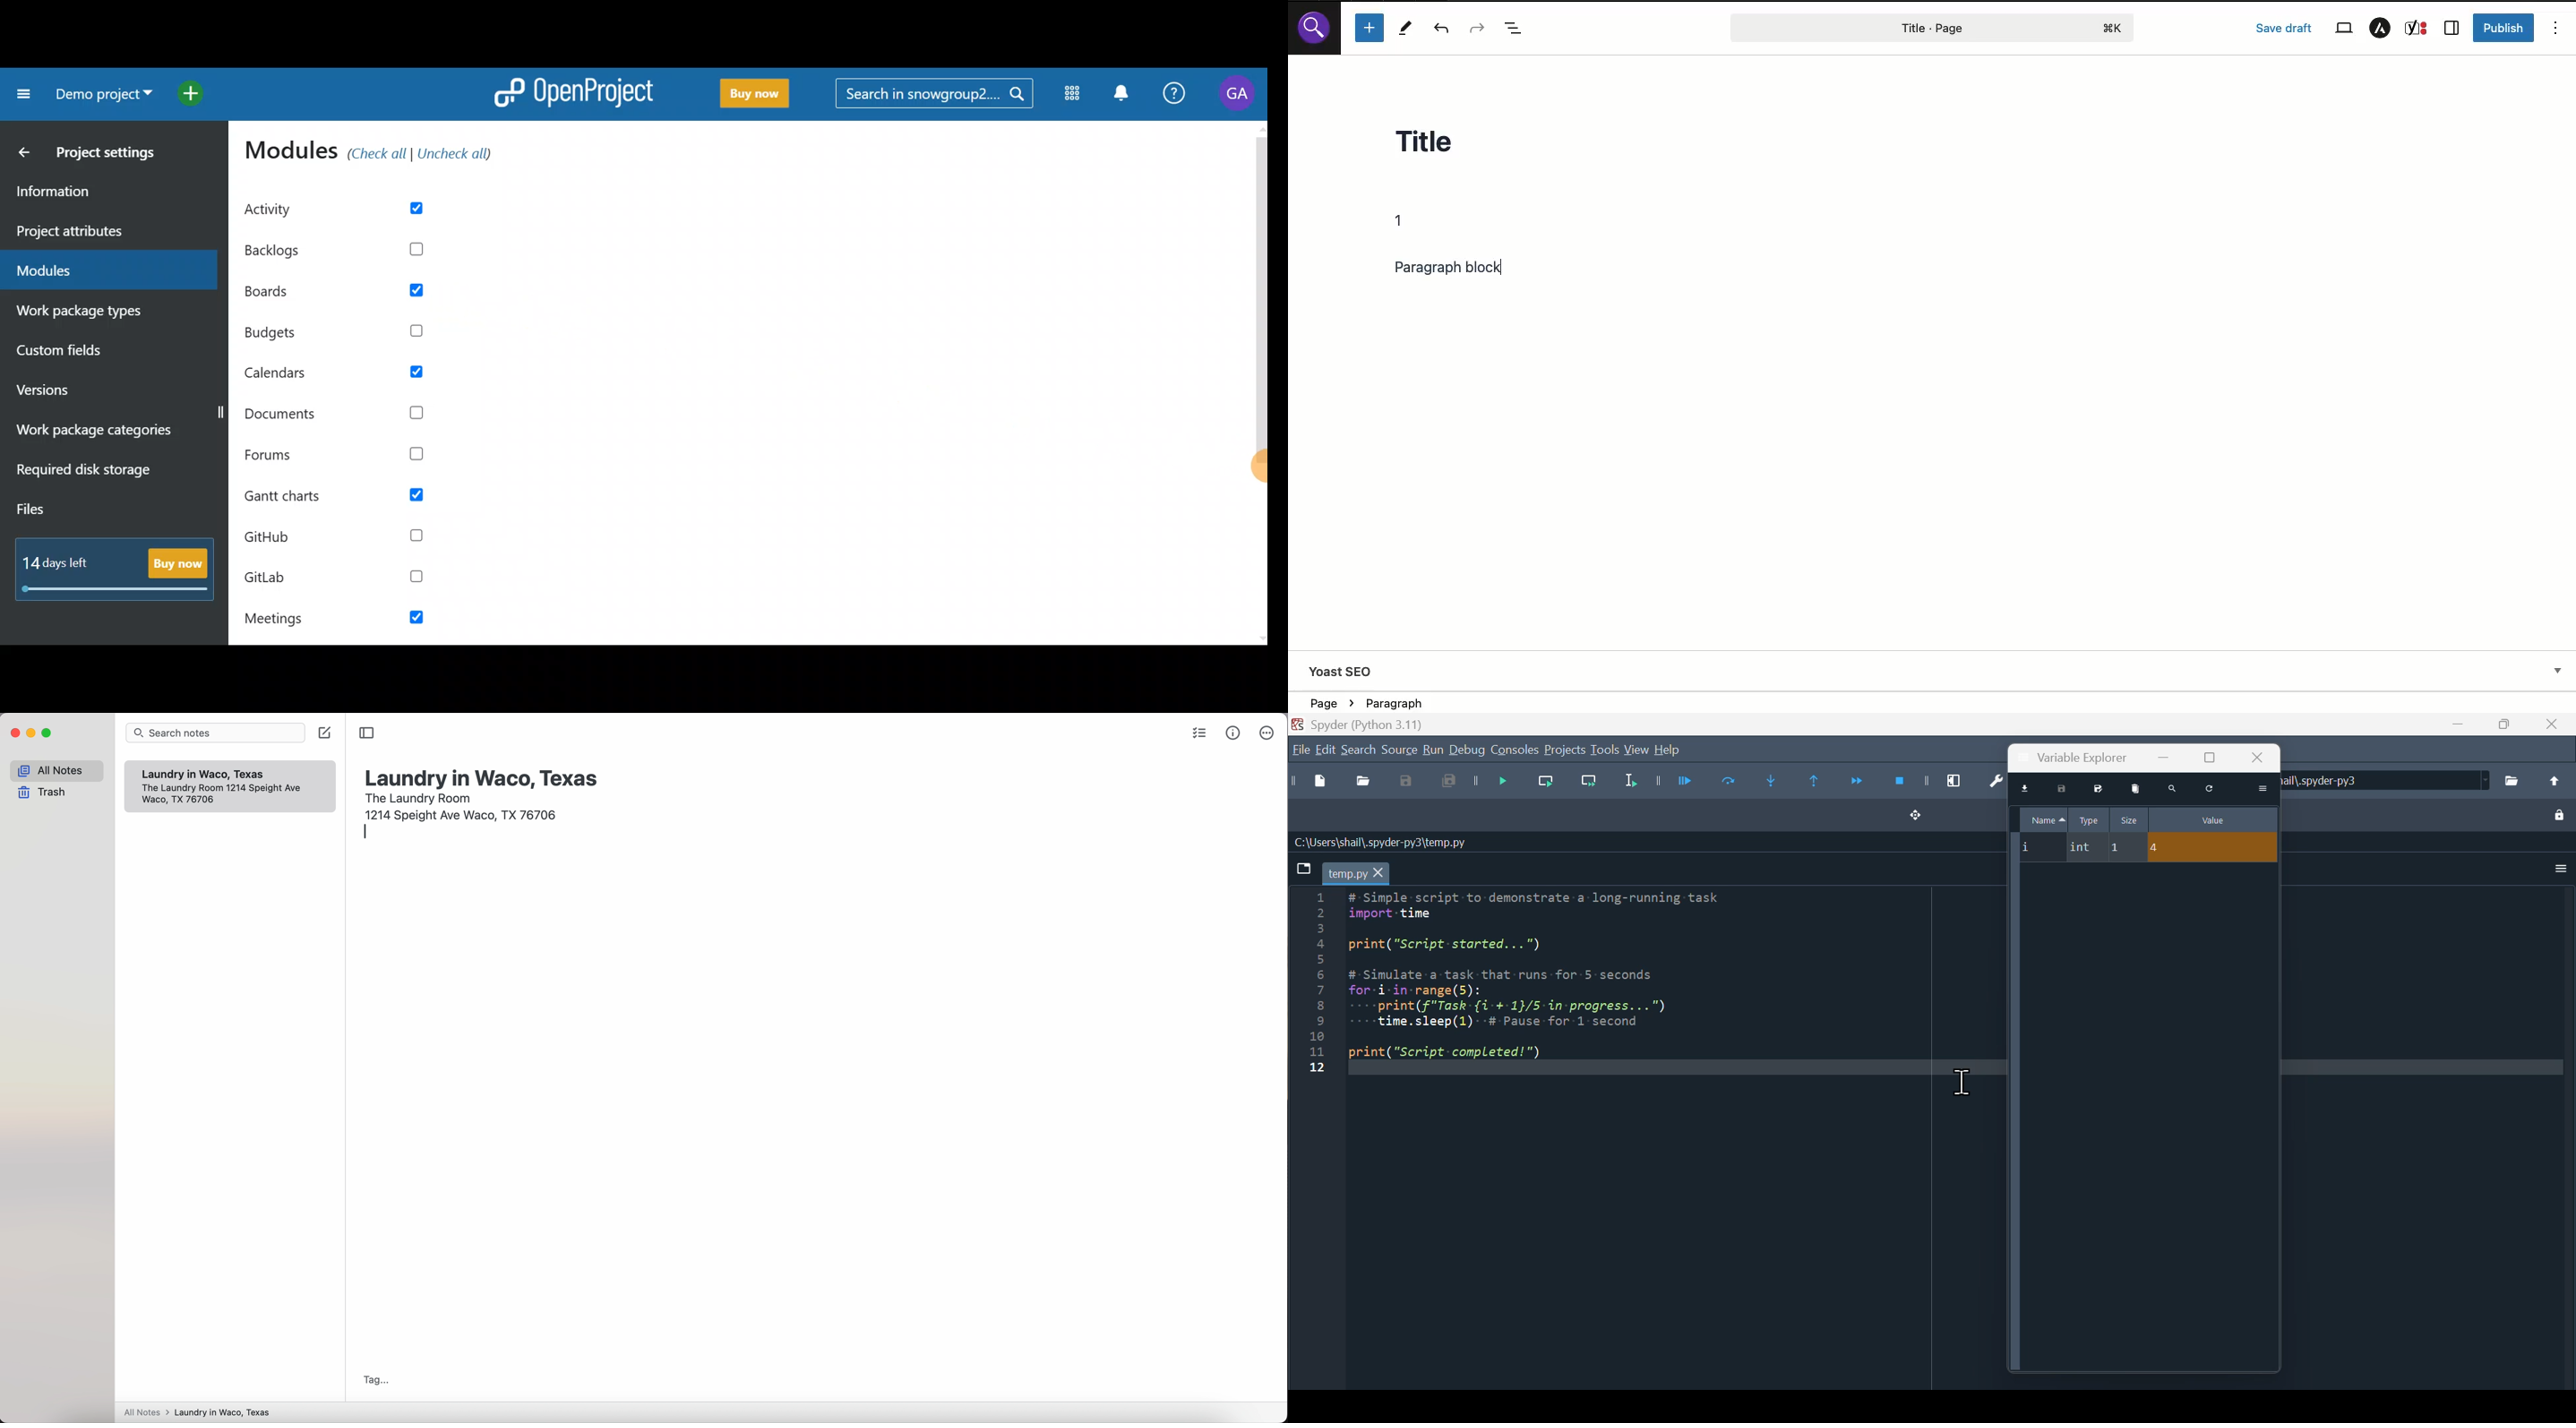  Describe the element at coordinates (1300, 749) in the screenshot. I see `file` at that location.